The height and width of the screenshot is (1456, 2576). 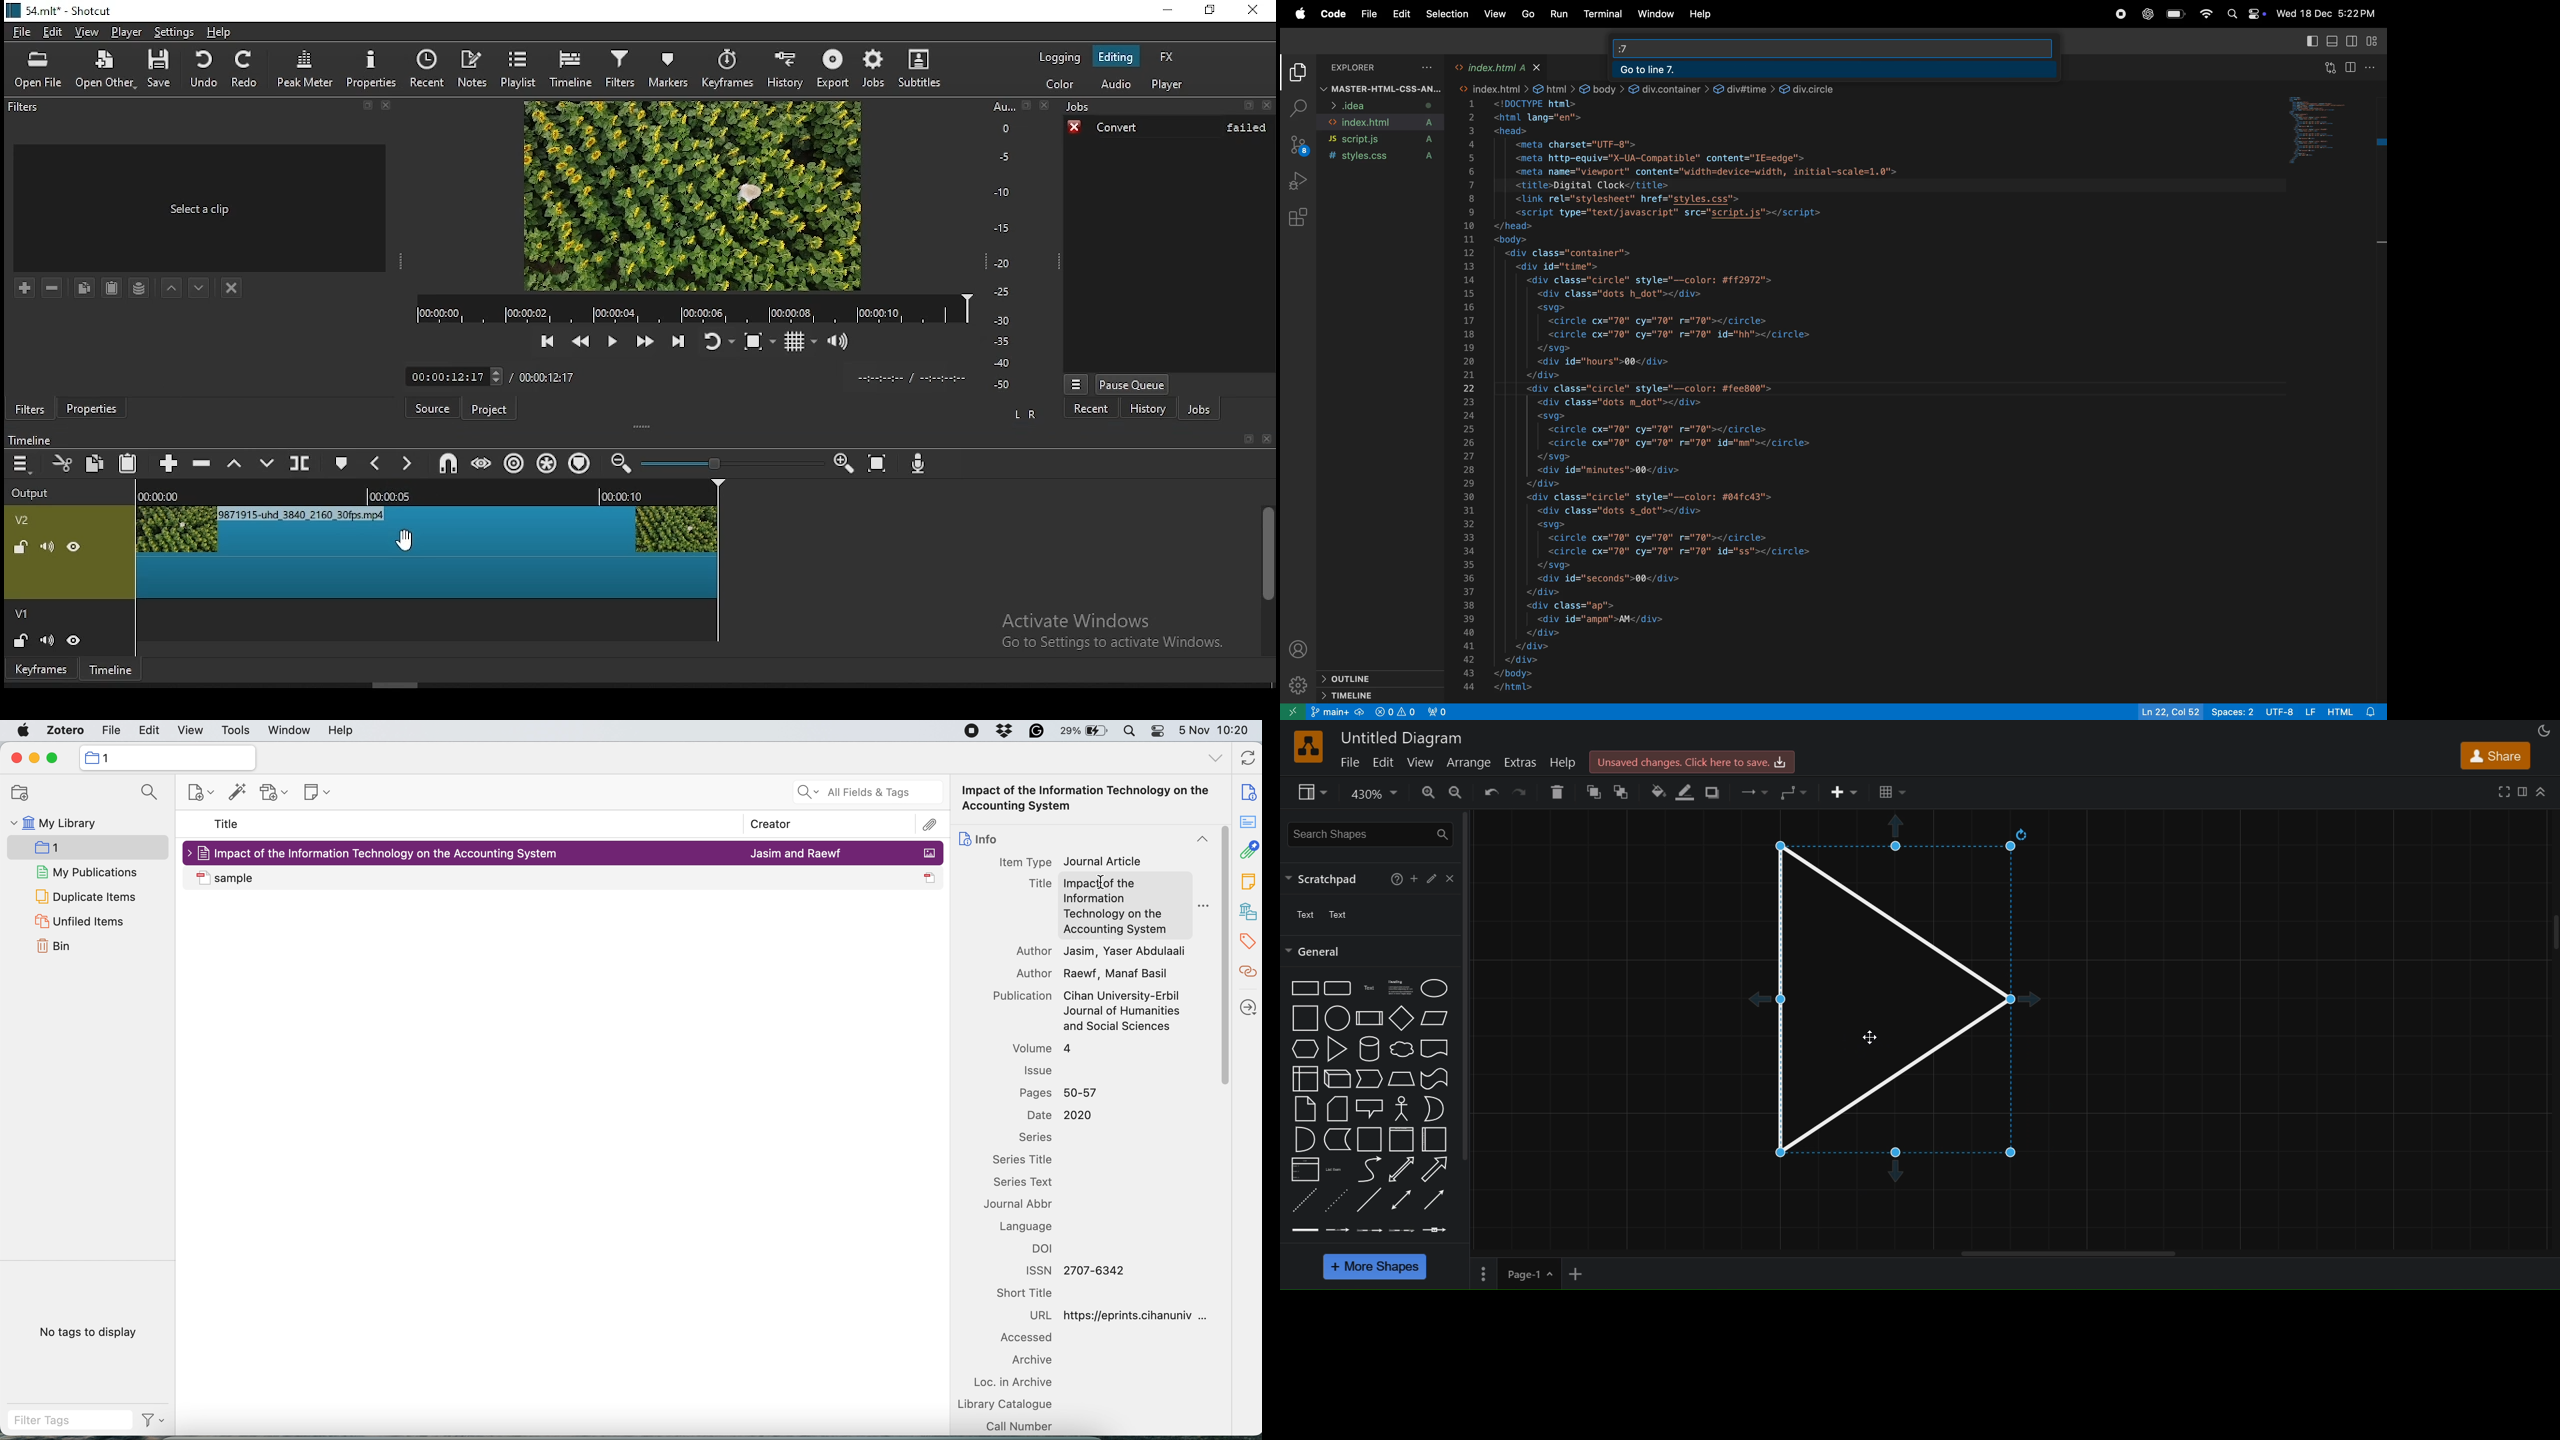 I want to click on zoom in, so click(x=1428, y=793).